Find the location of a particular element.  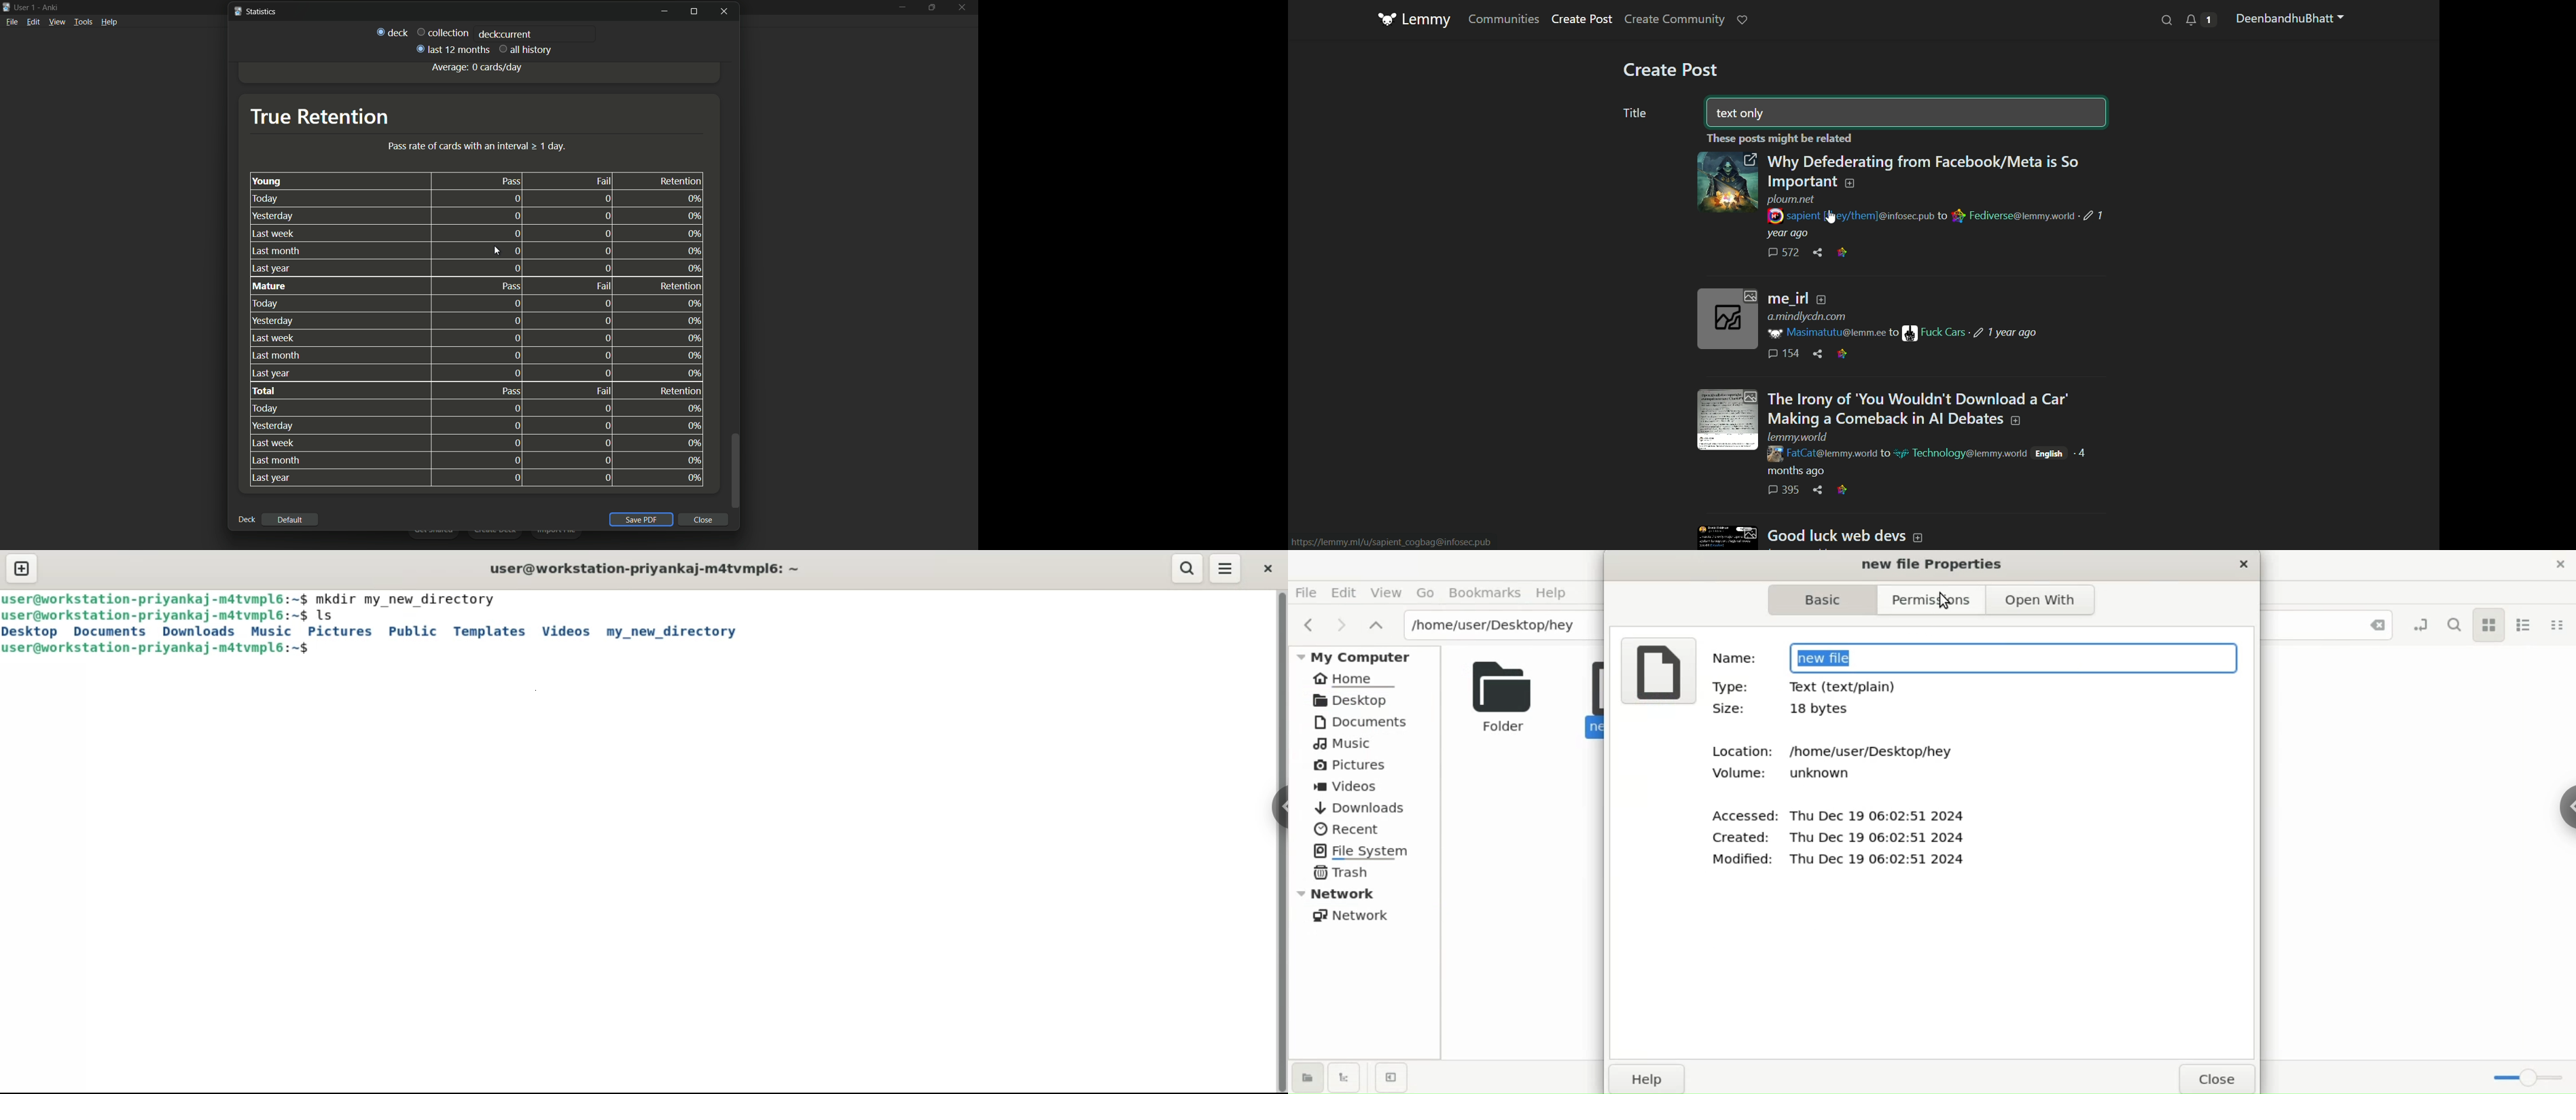

save pdf is located at coordinates (640, 520).